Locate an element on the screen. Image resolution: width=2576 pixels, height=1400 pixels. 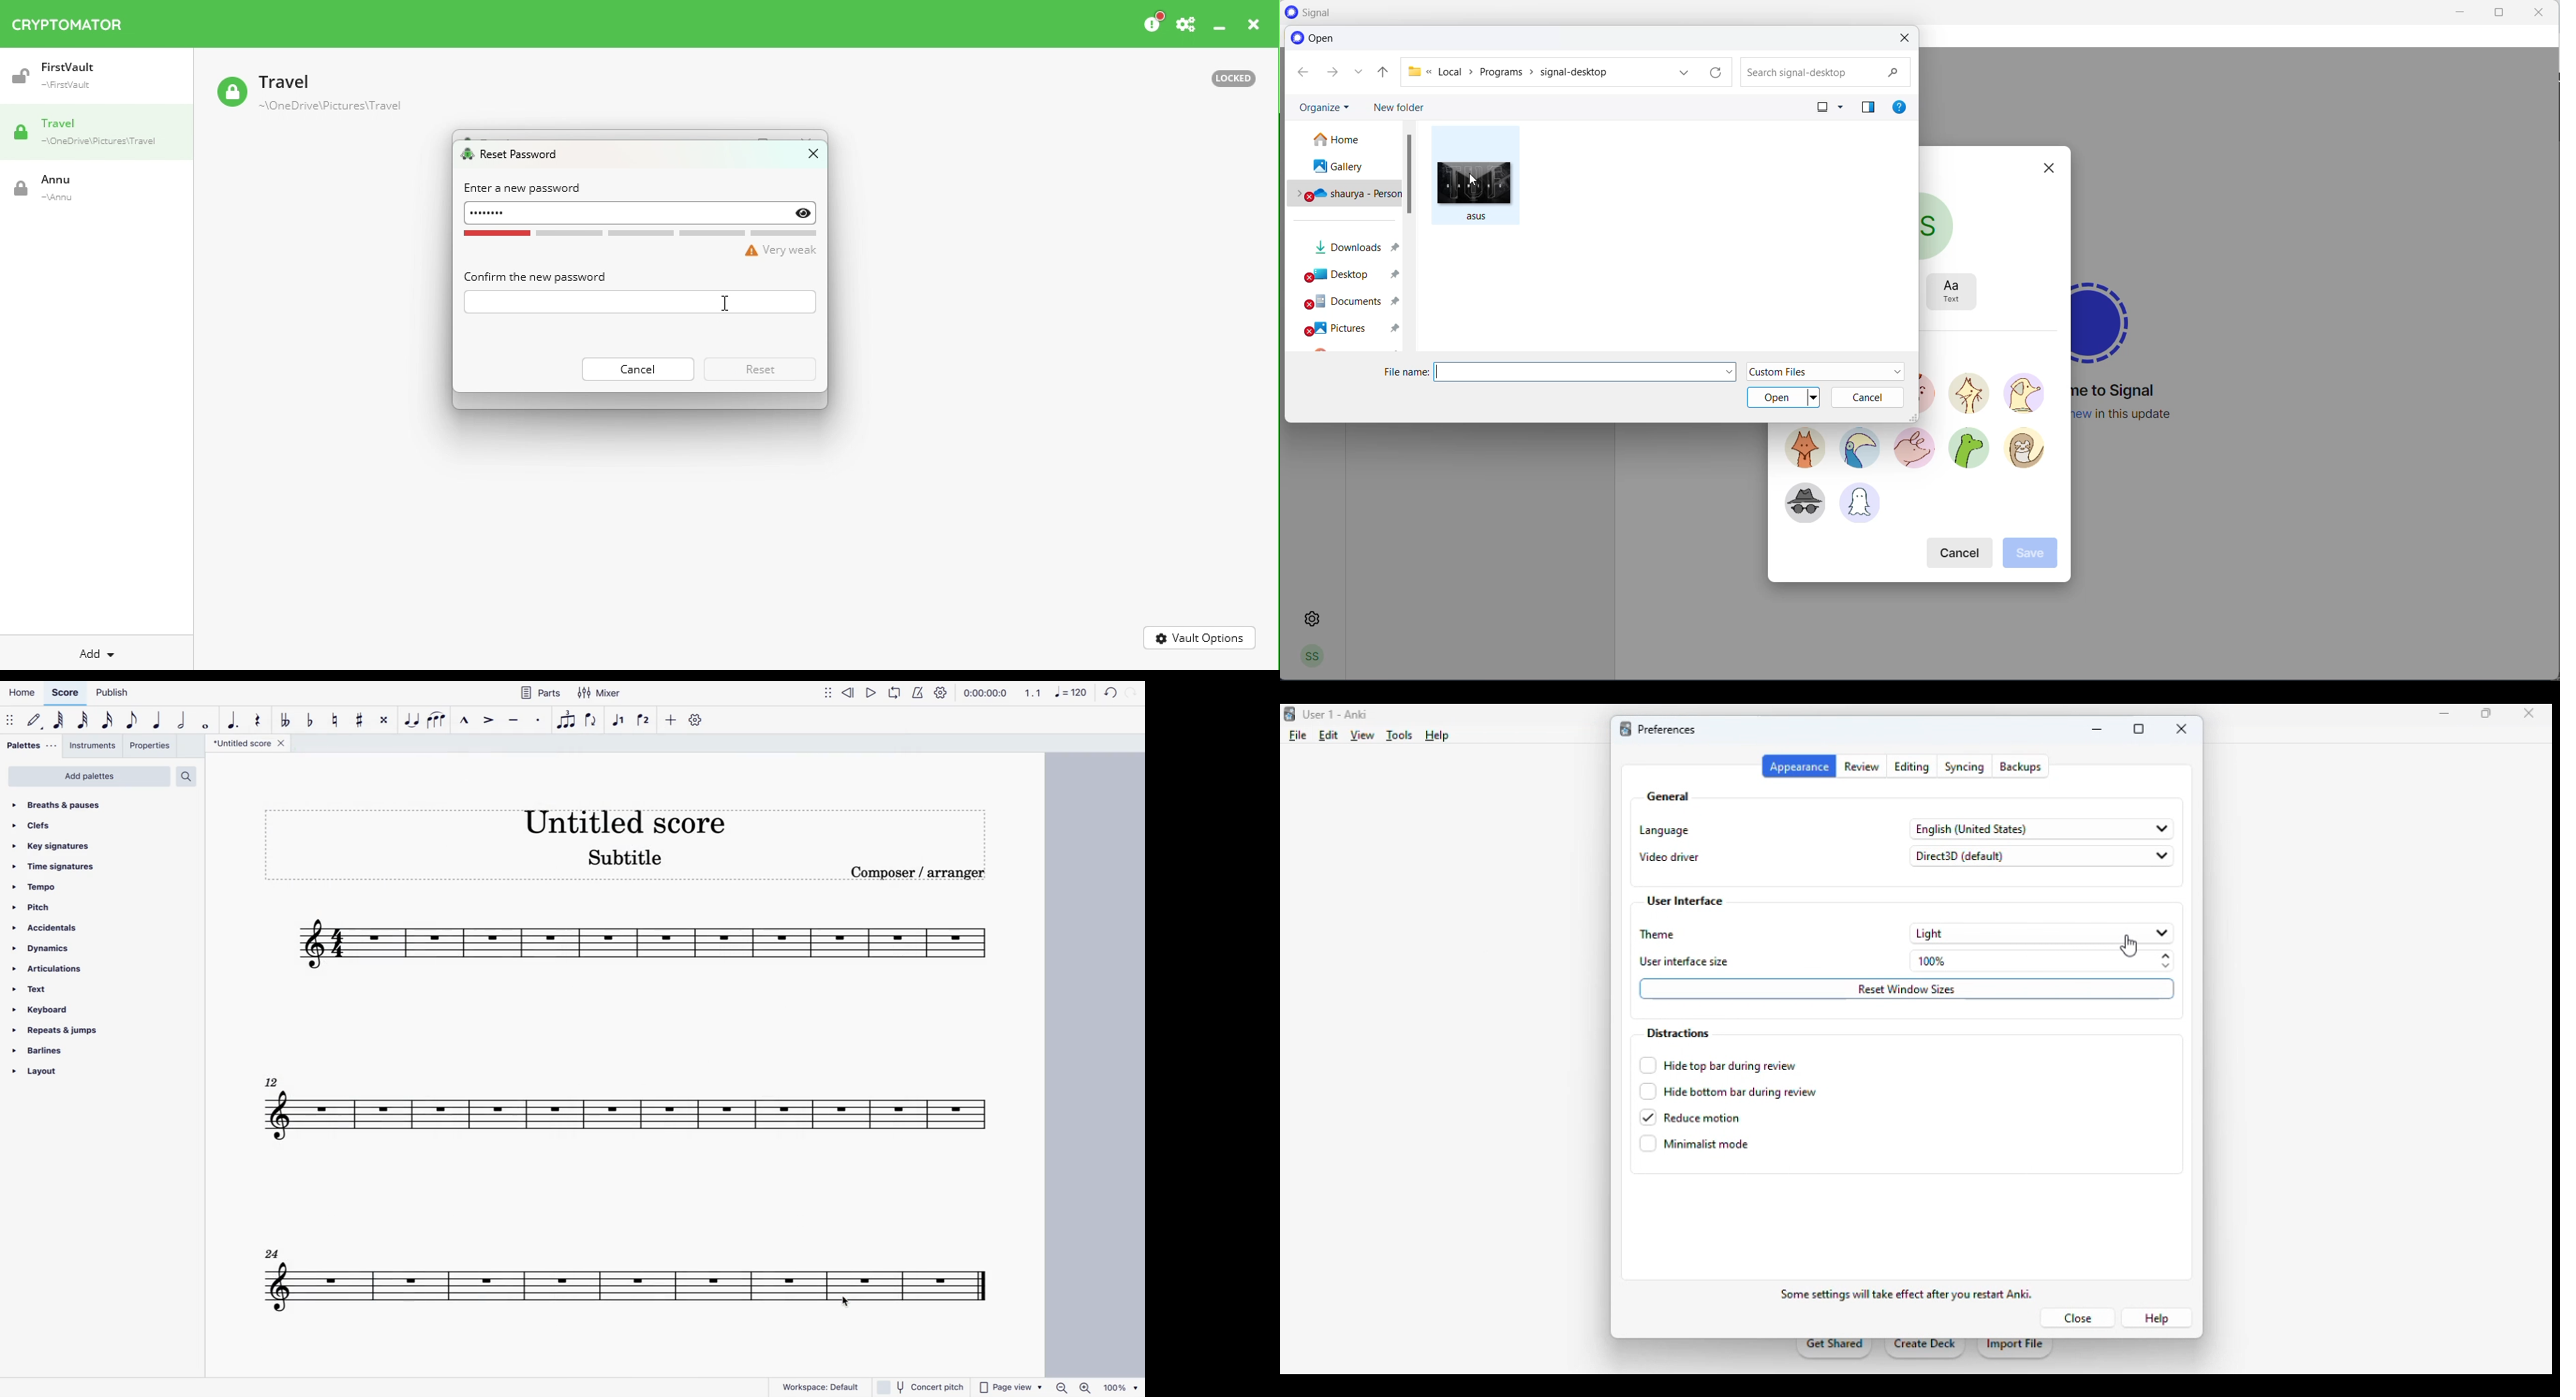
Page view is located at coordinates (1012, 1387).